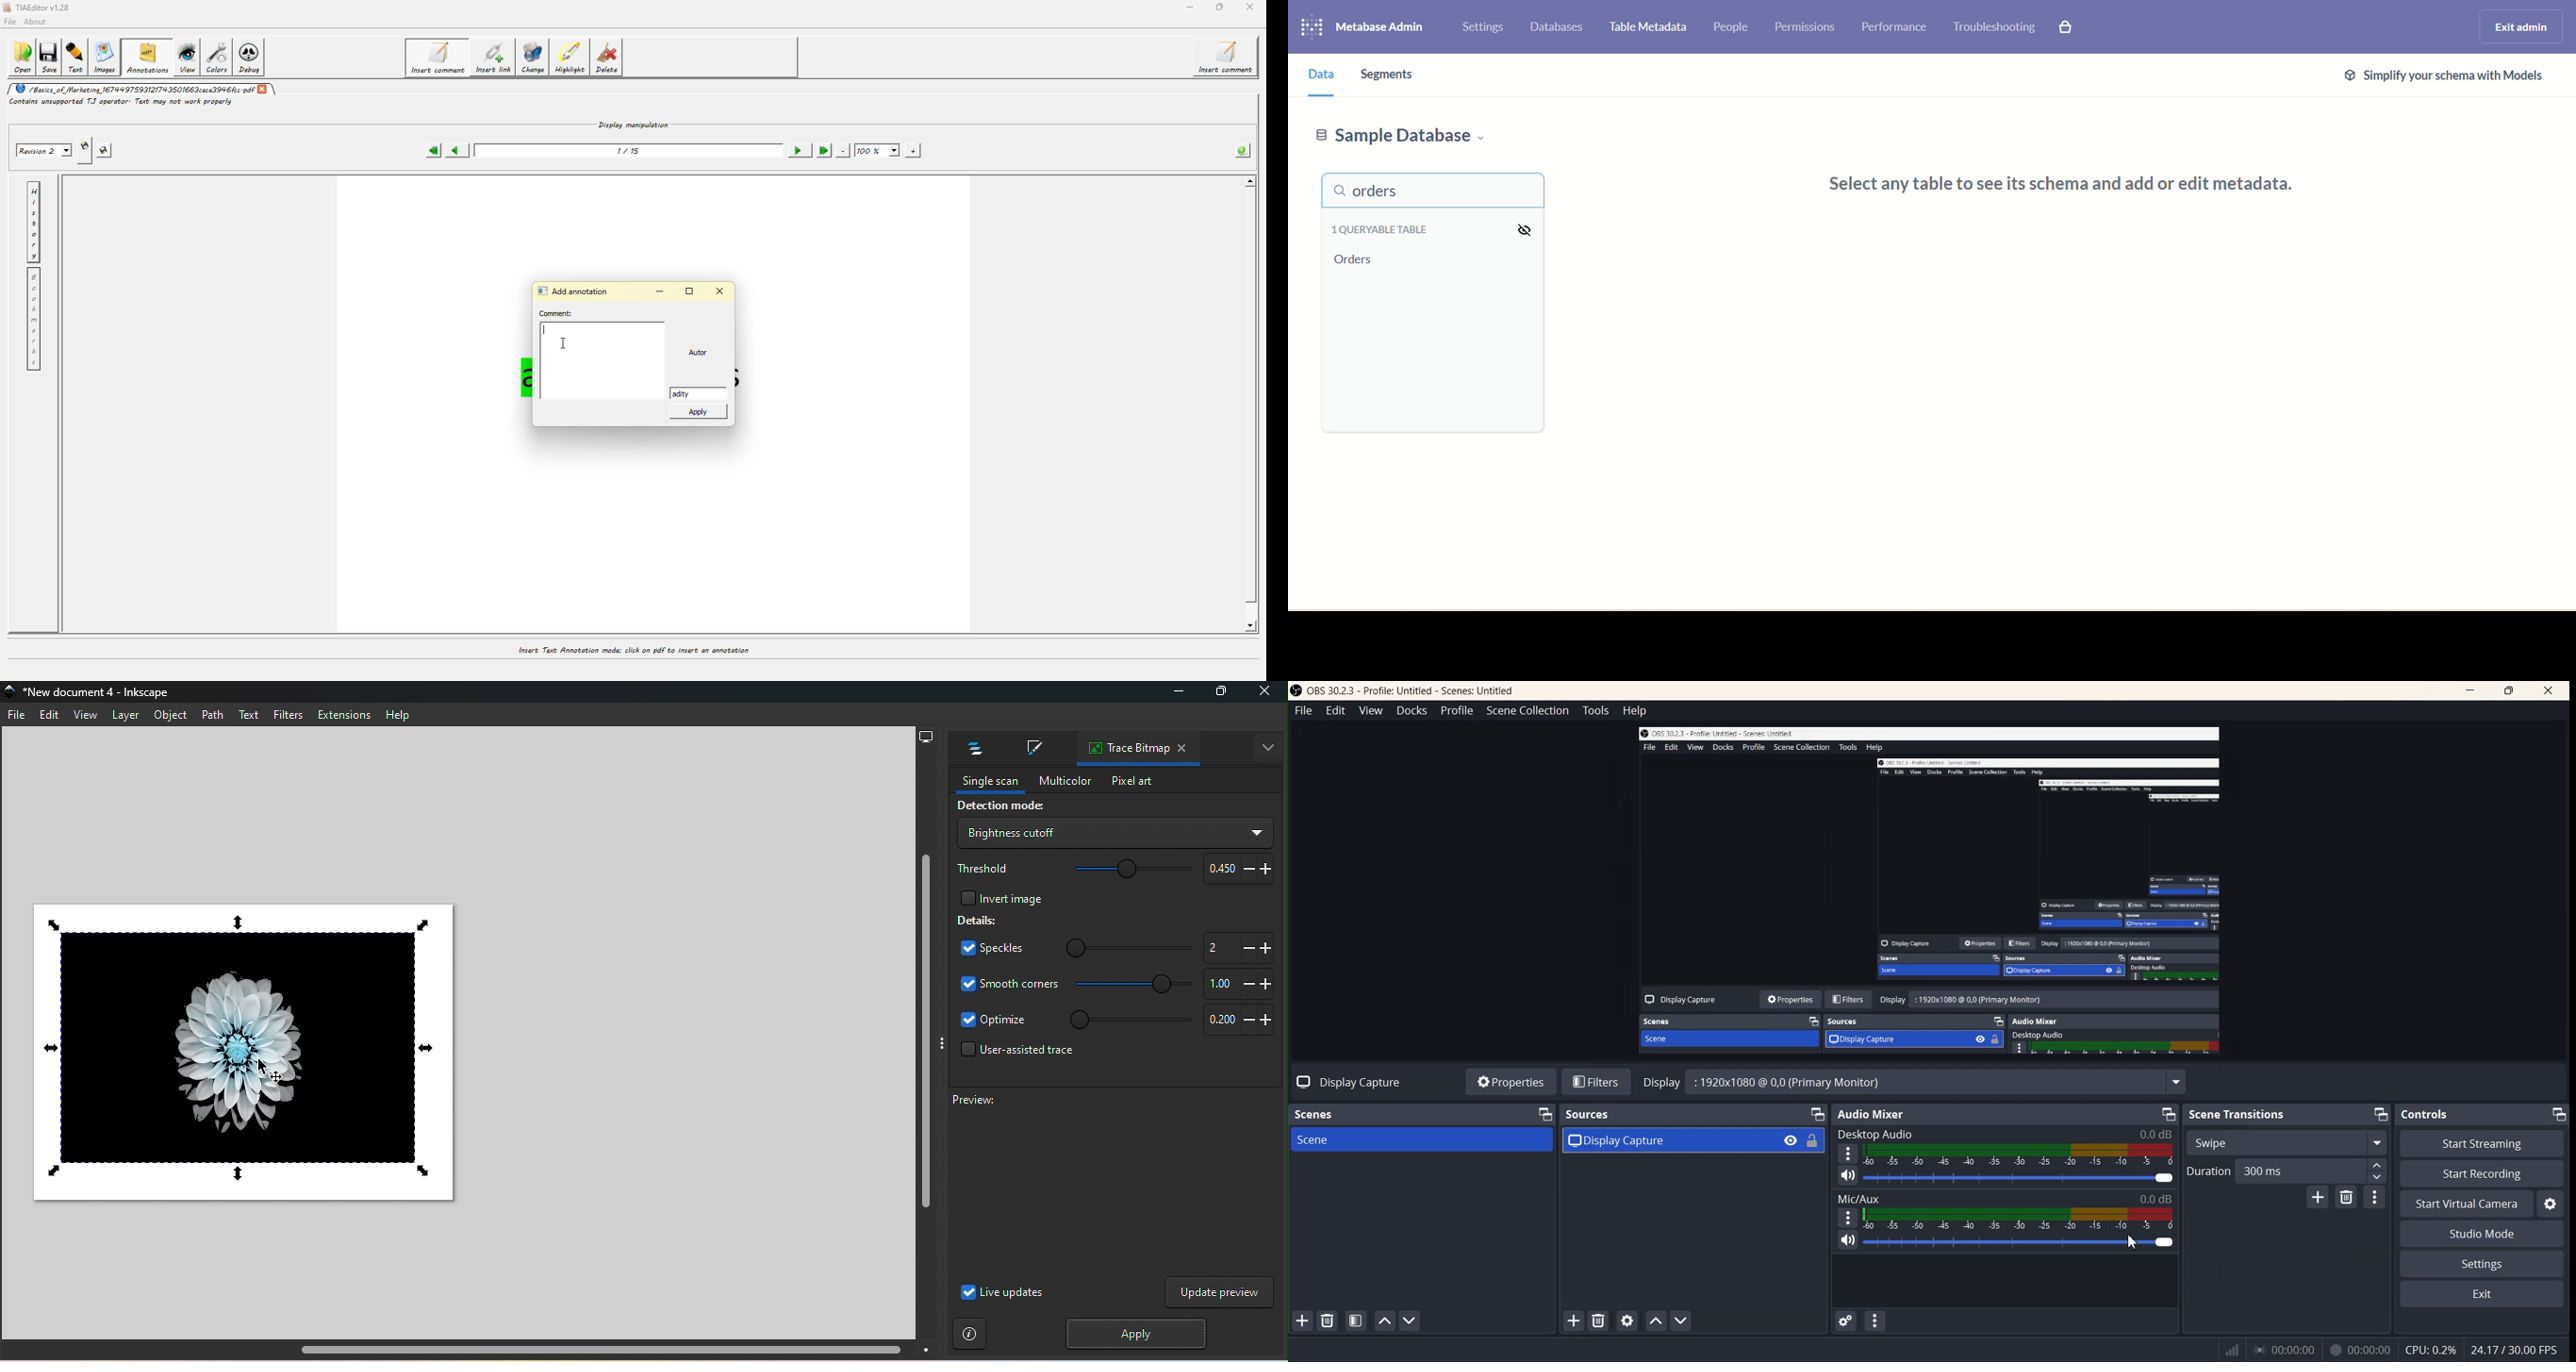  Describe the element at coordinates (2287, 1142) in the screenshot. I see `Swipe` at that location.